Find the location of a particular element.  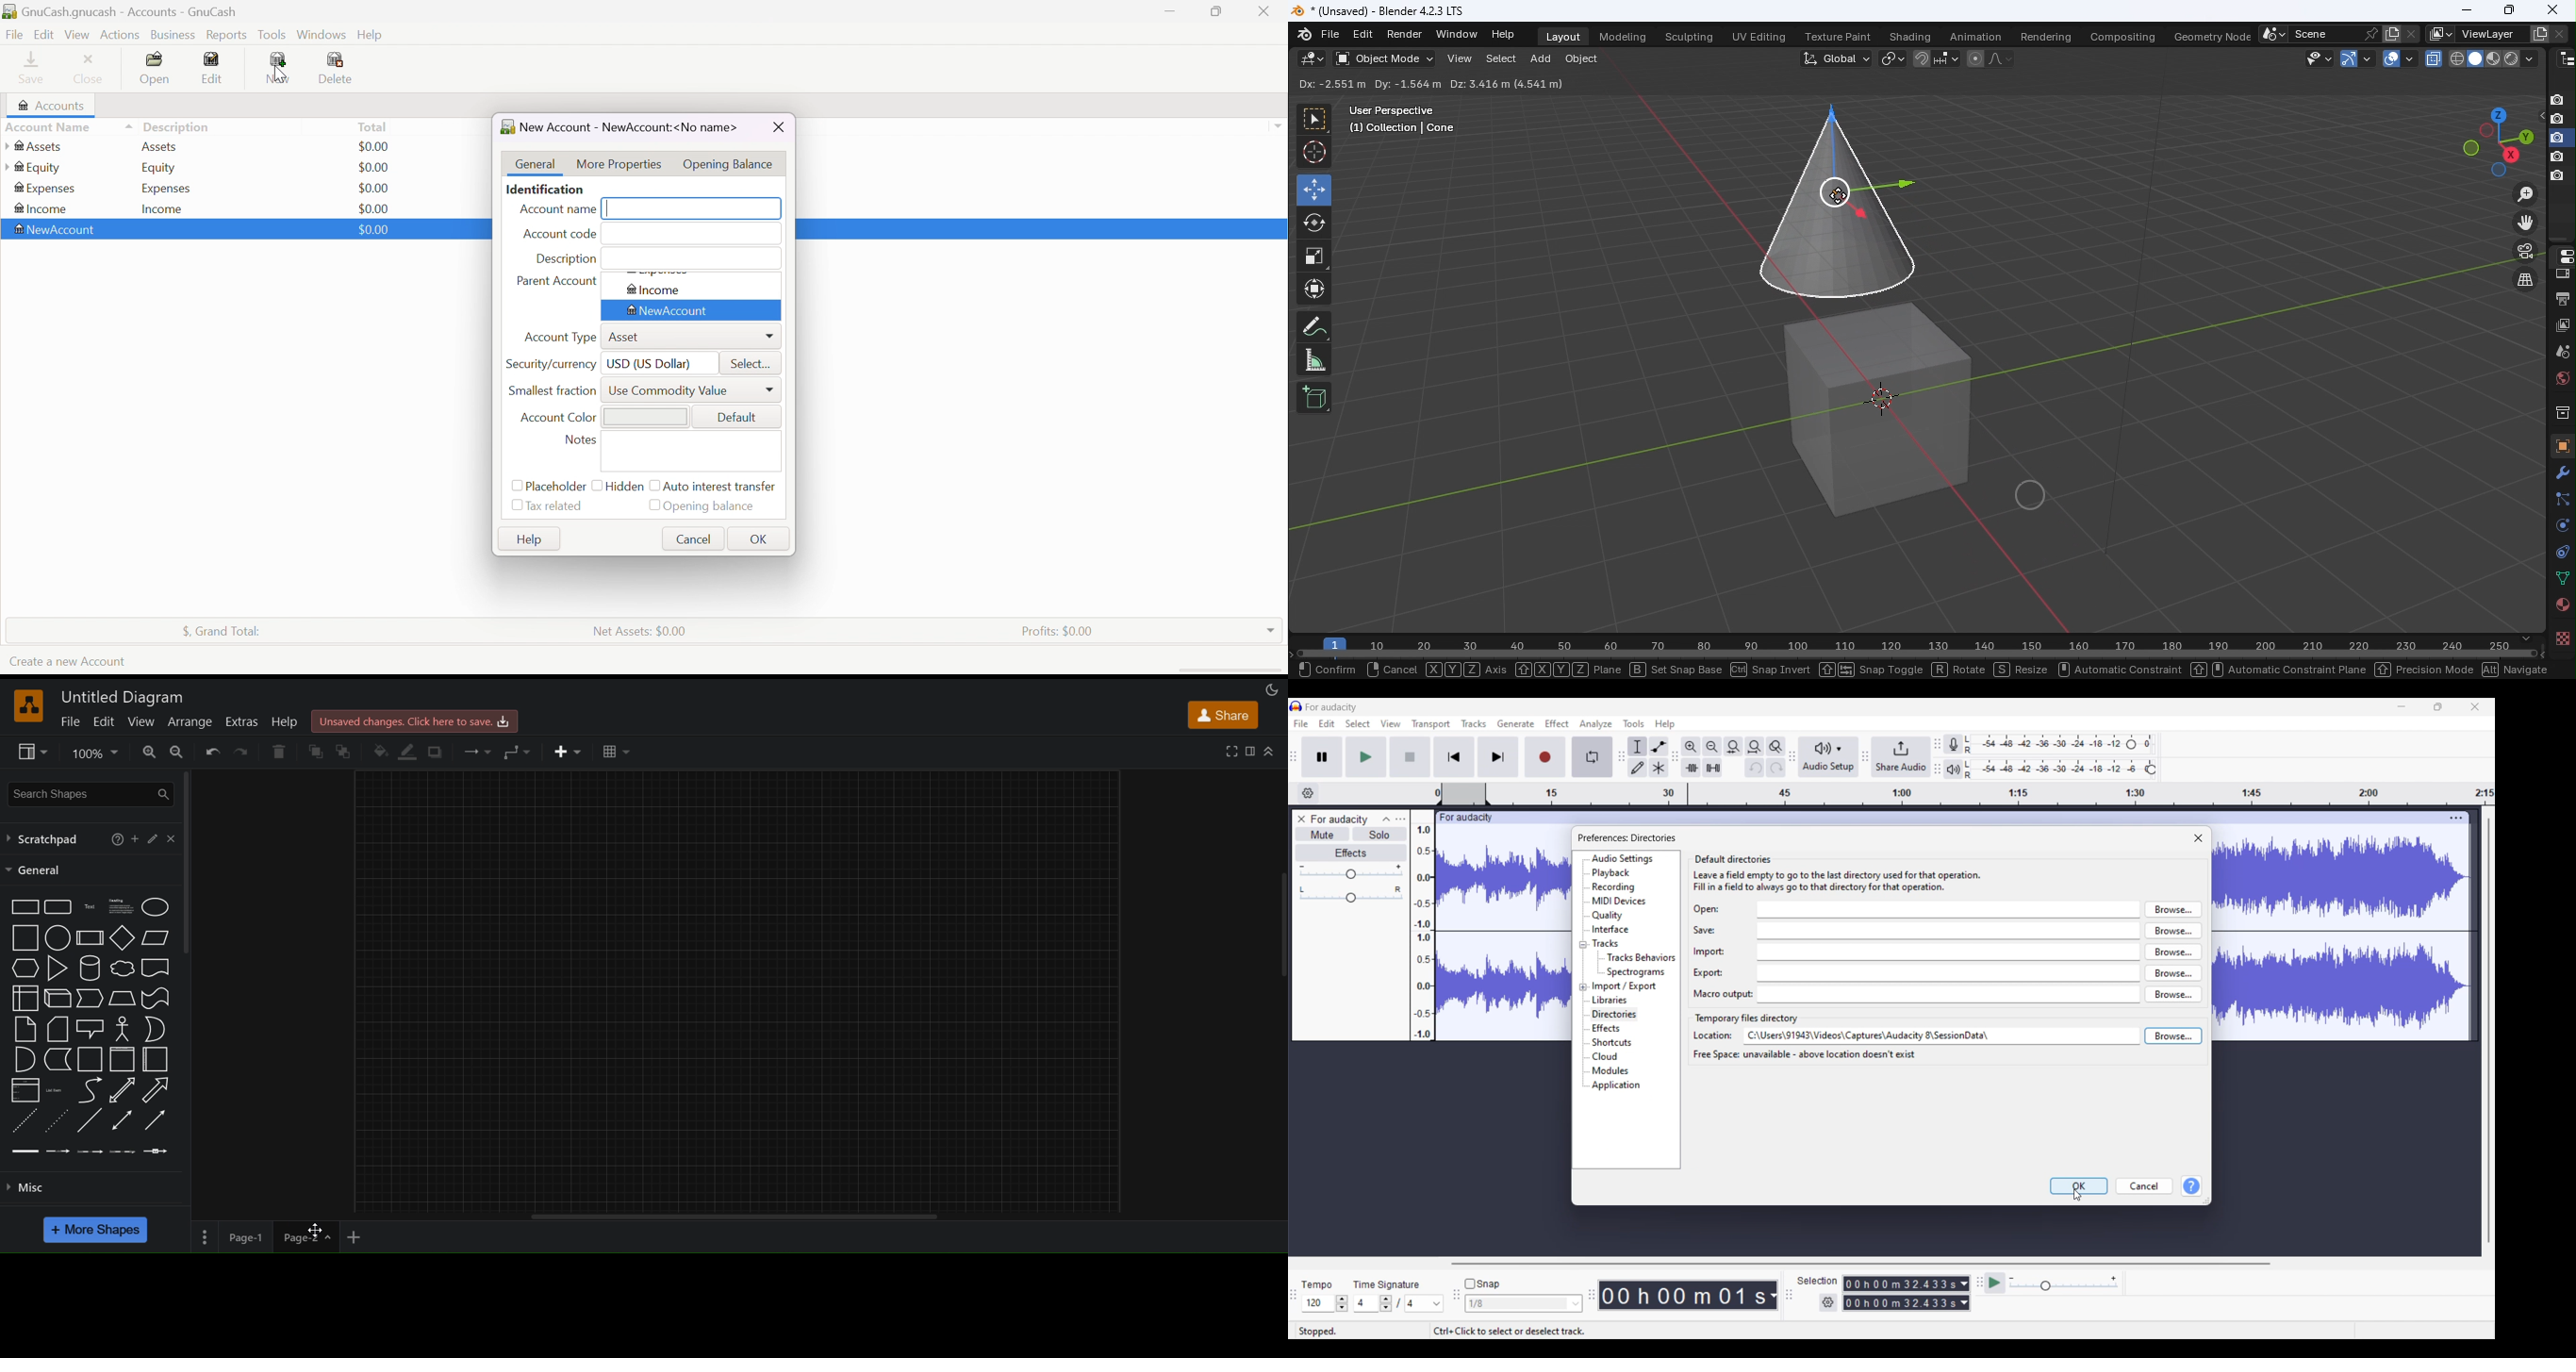

World is located at coordinates (2560, 378).